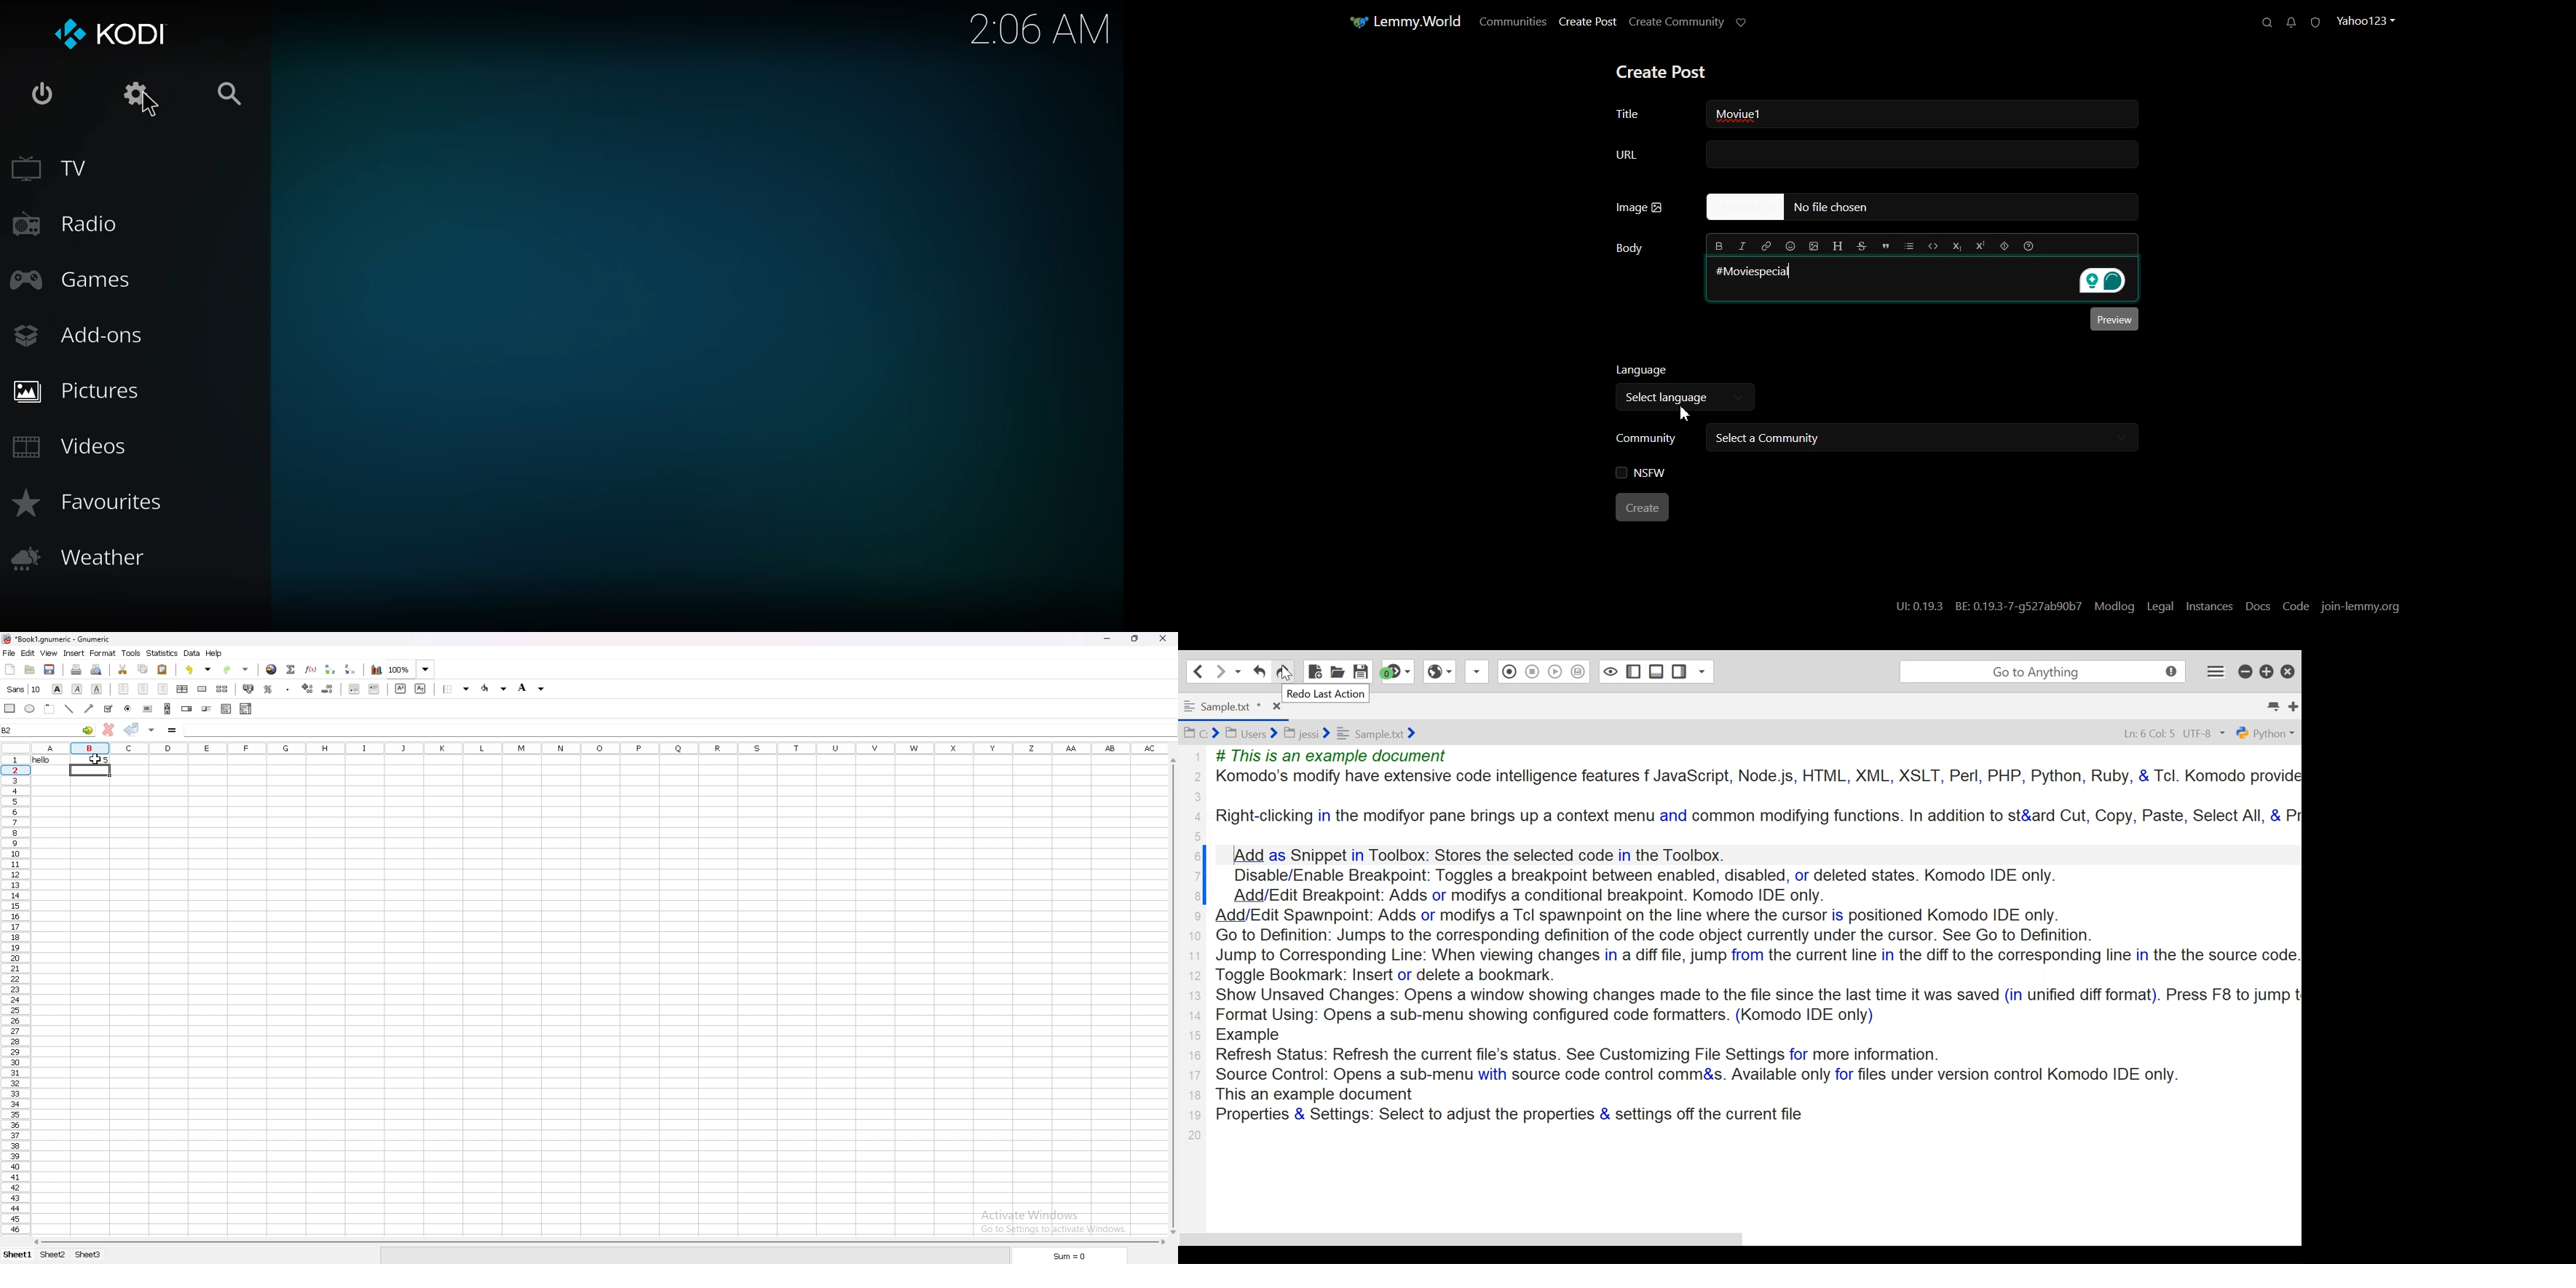  I want to click on new, so click(10, 669).